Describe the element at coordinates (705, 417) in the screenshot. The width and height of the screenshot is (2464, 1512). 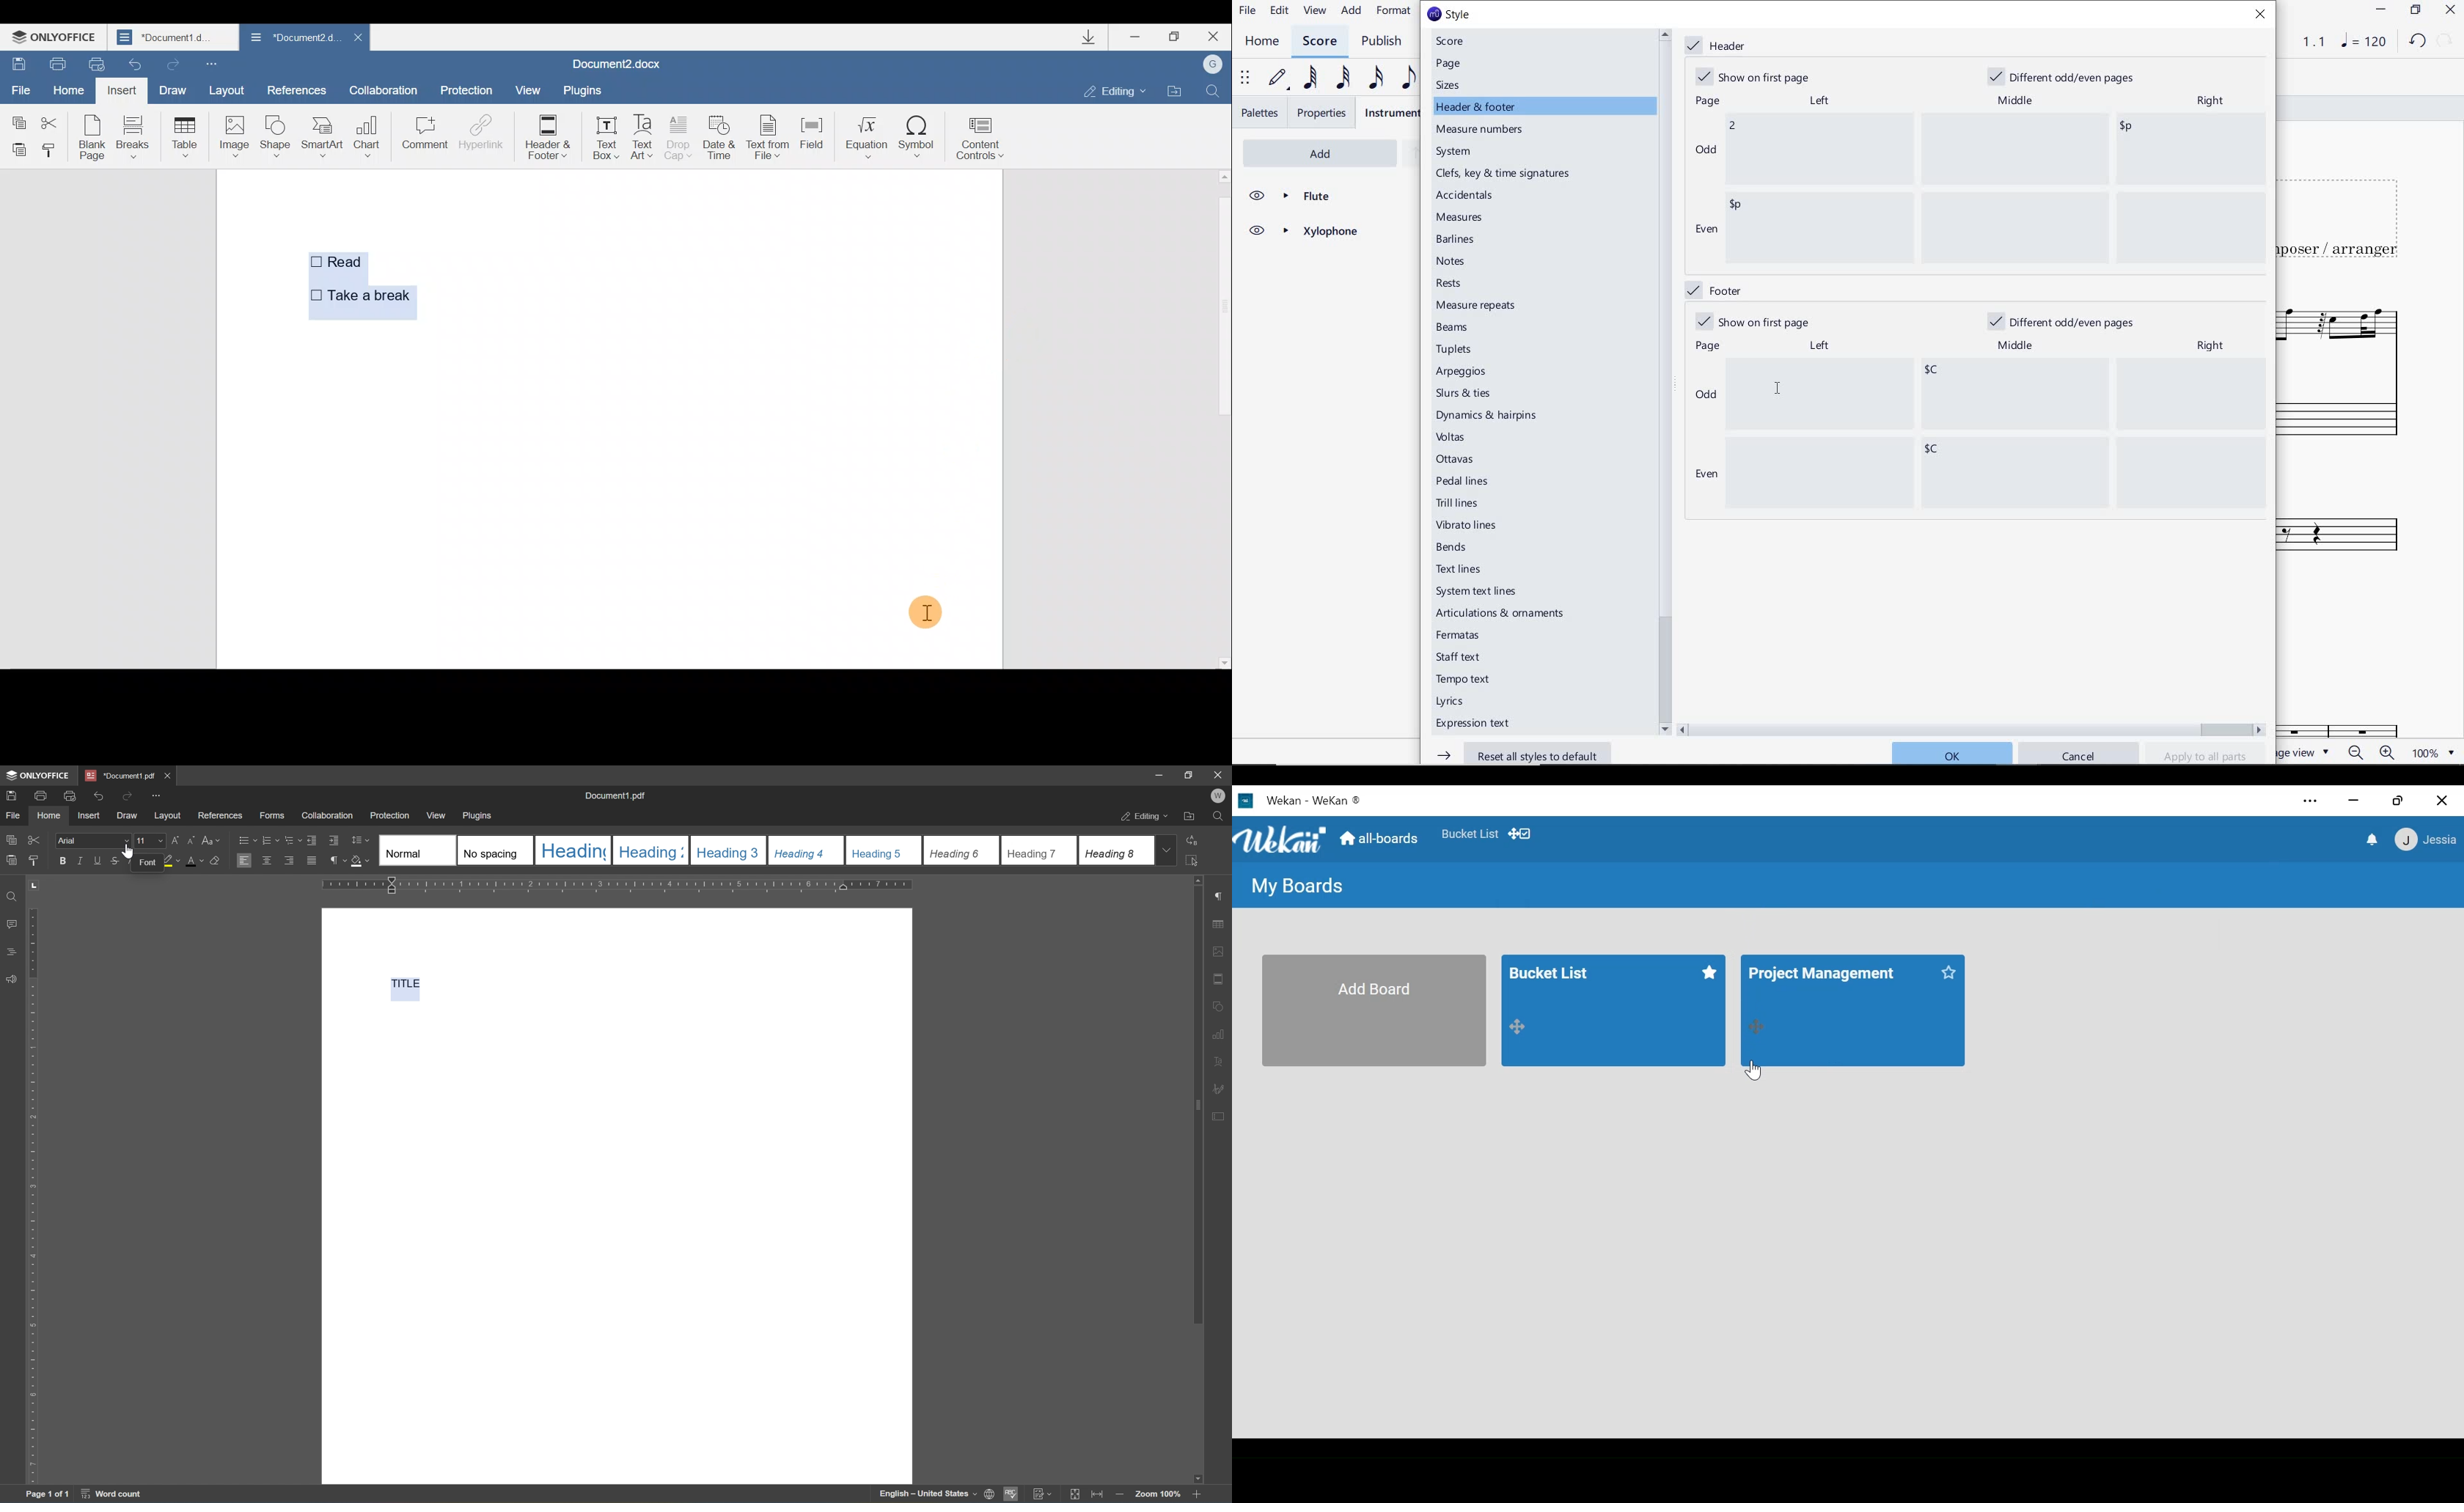
I see `Working area` at that location.